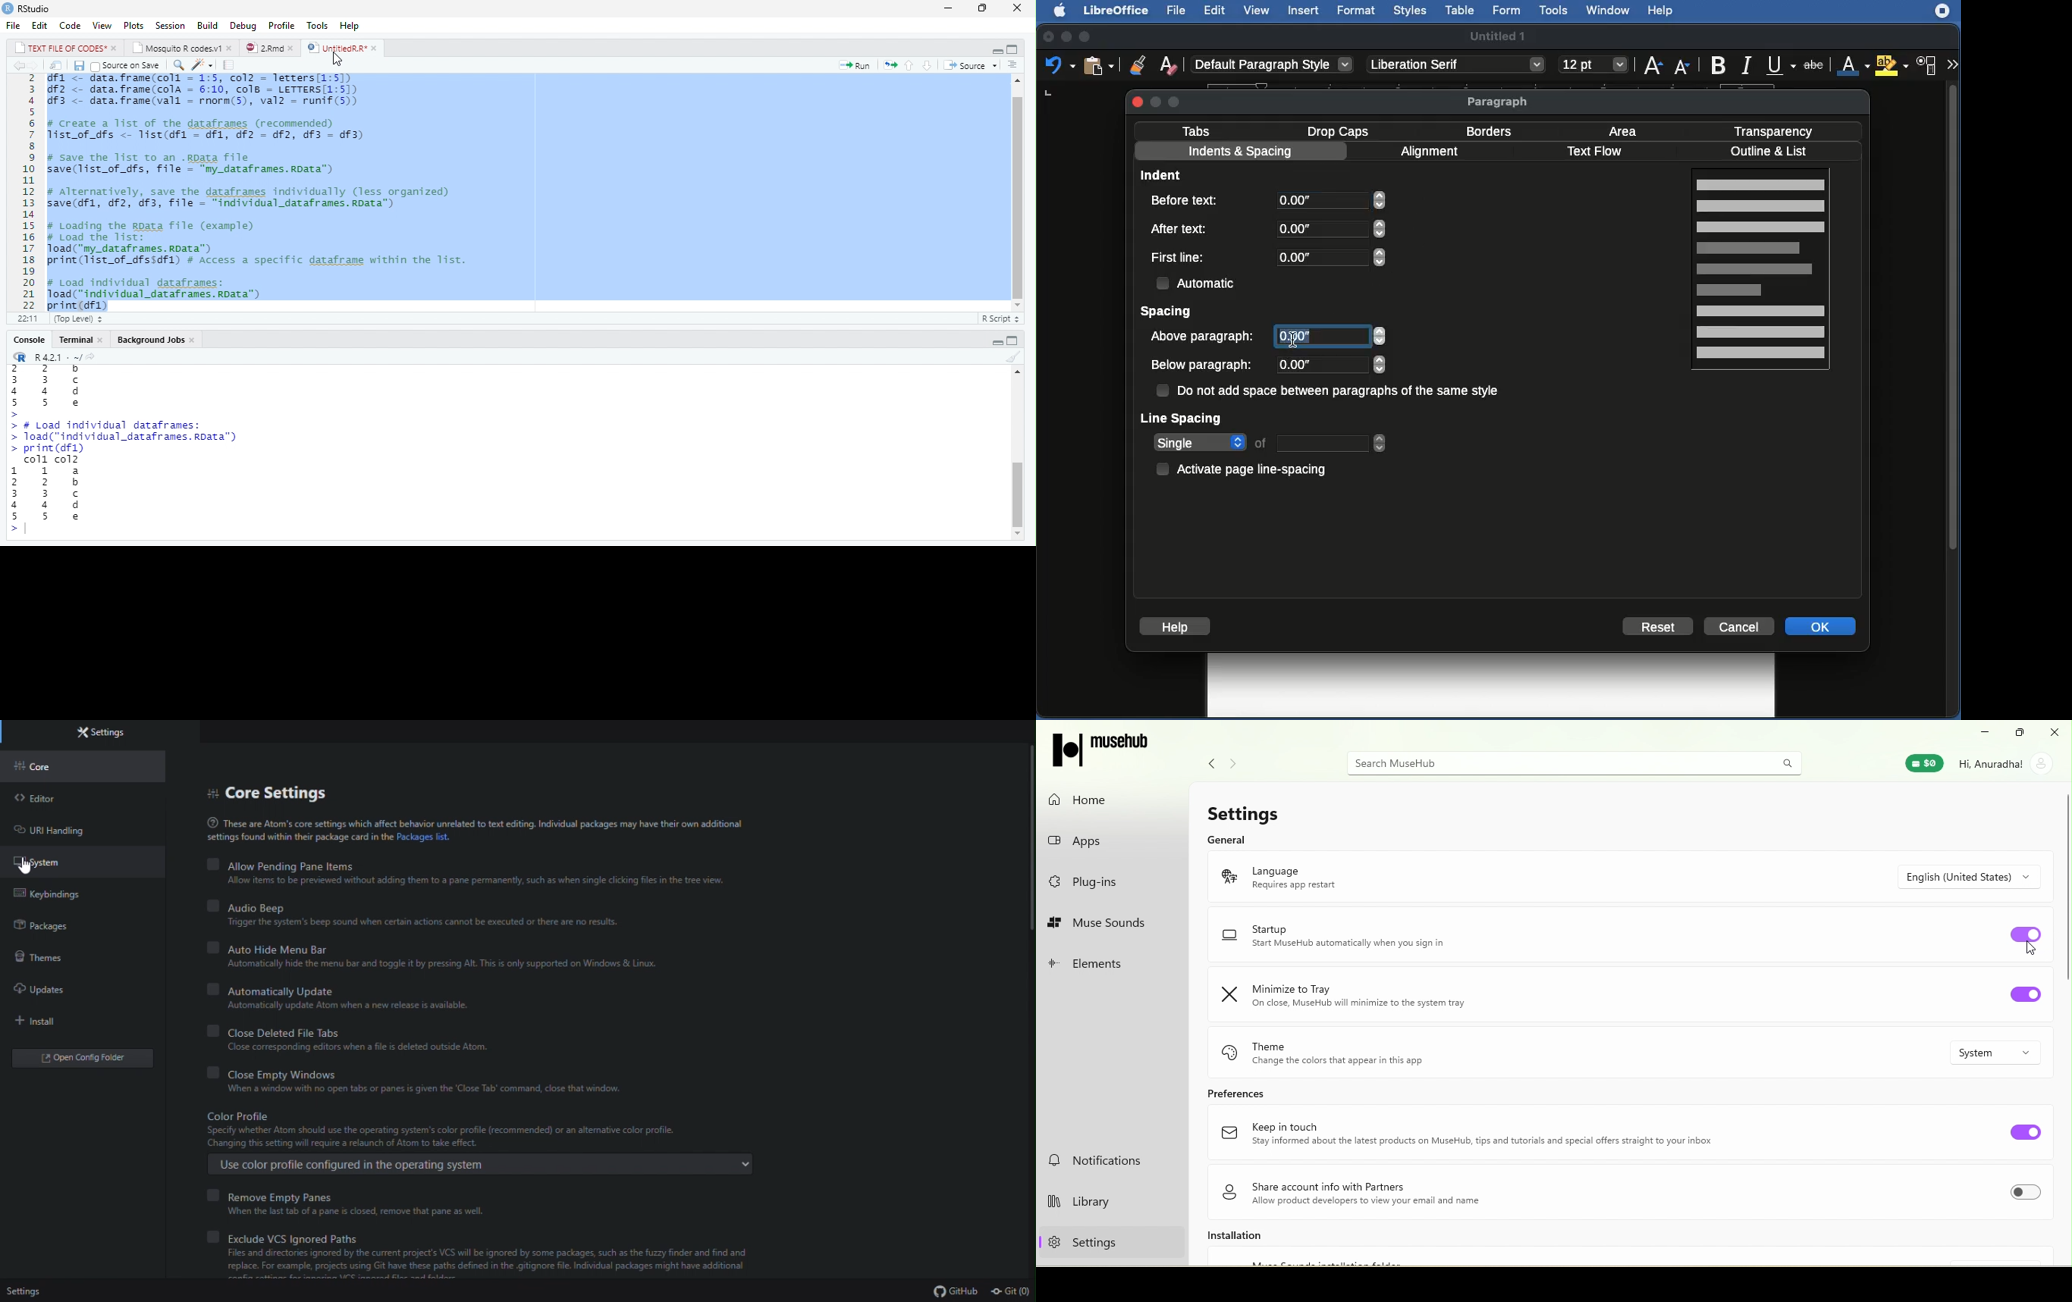  Describe the element at coordinates (282, 25) in the screenshot. I see `Profile` at that location.